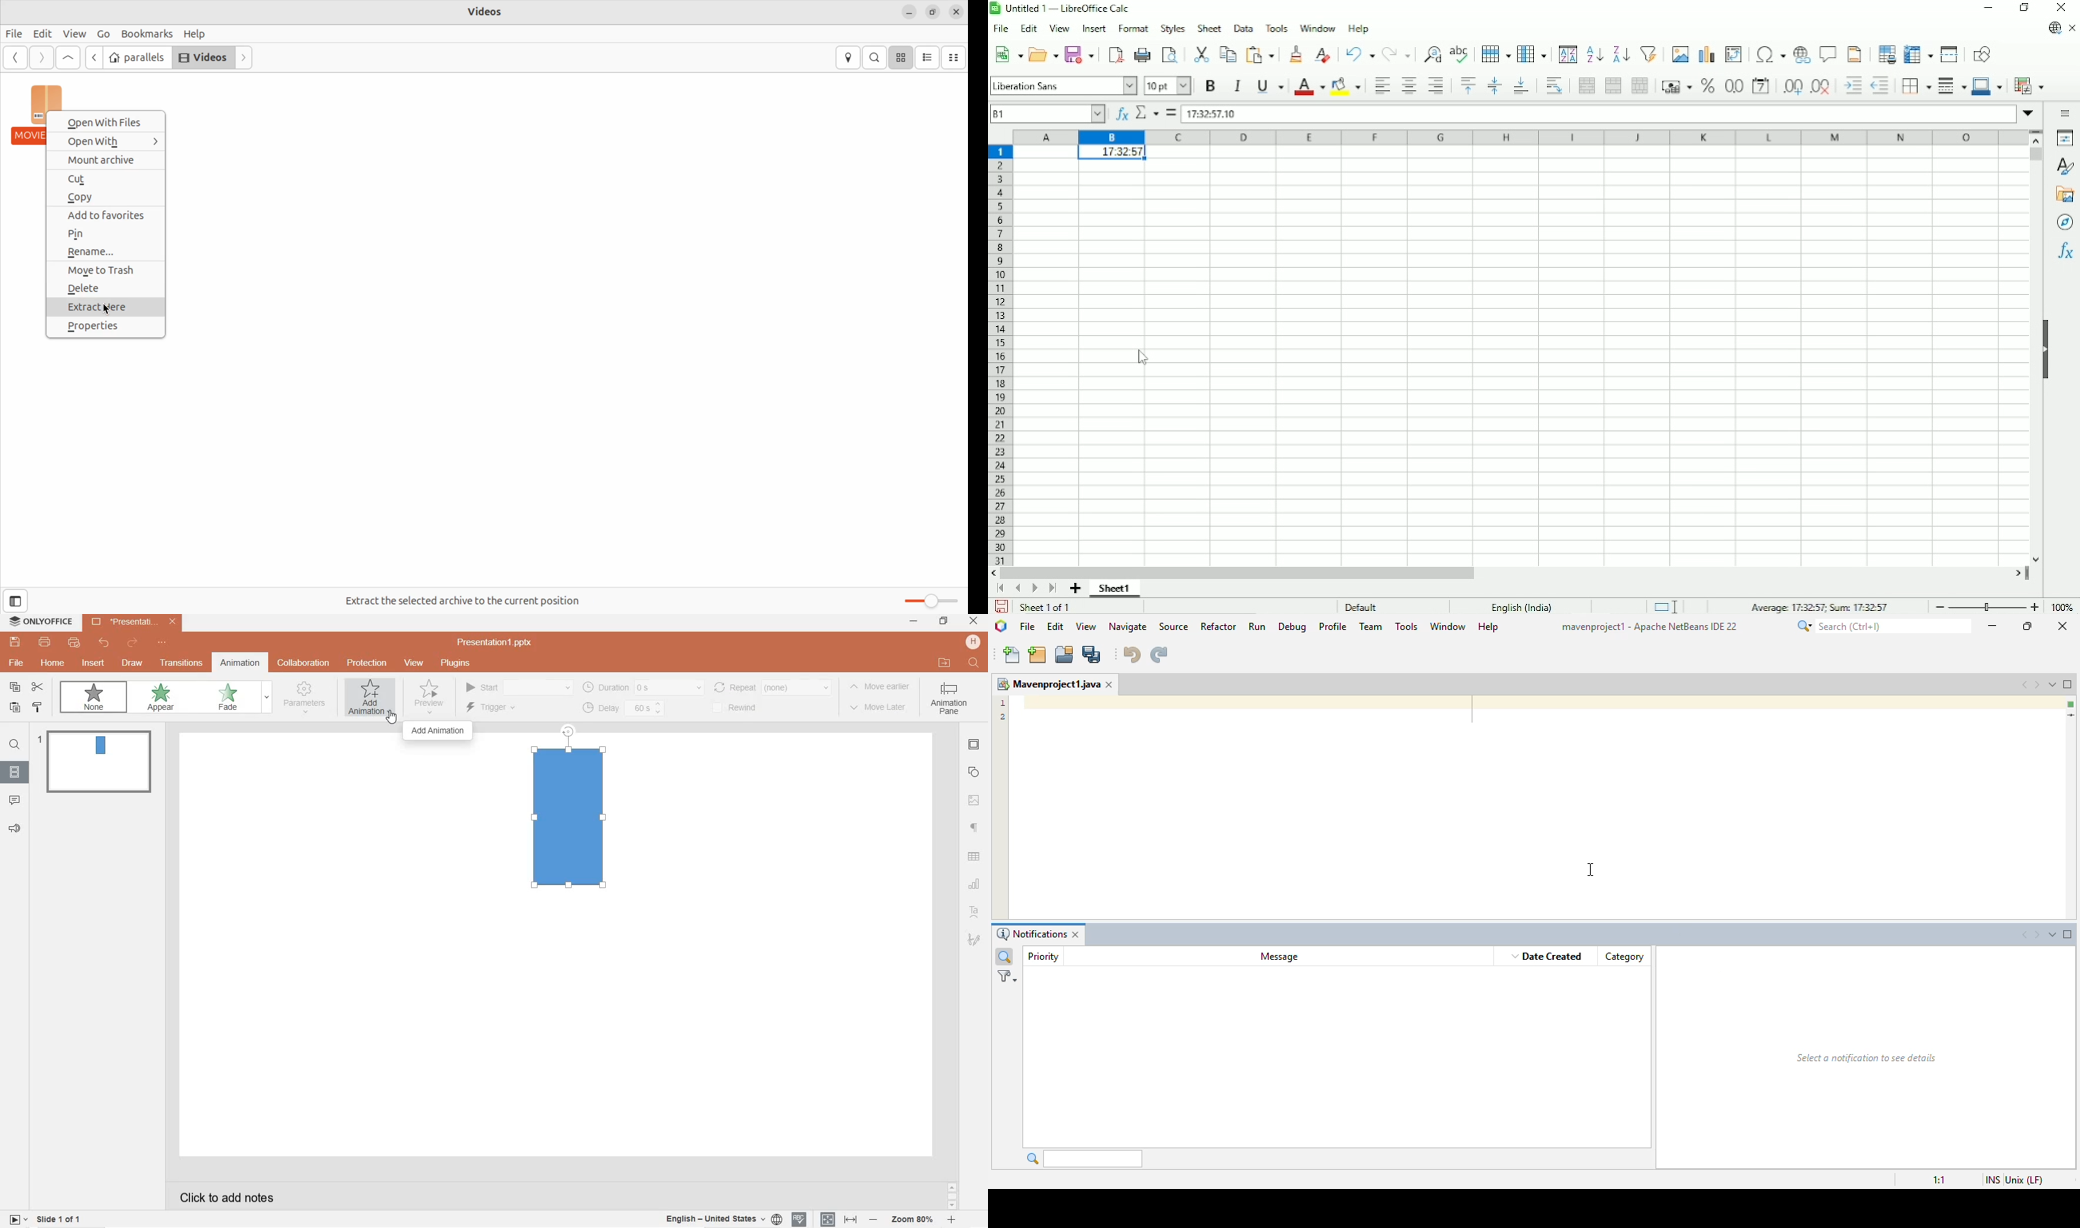  I want to click on slides, so click(14, 770).